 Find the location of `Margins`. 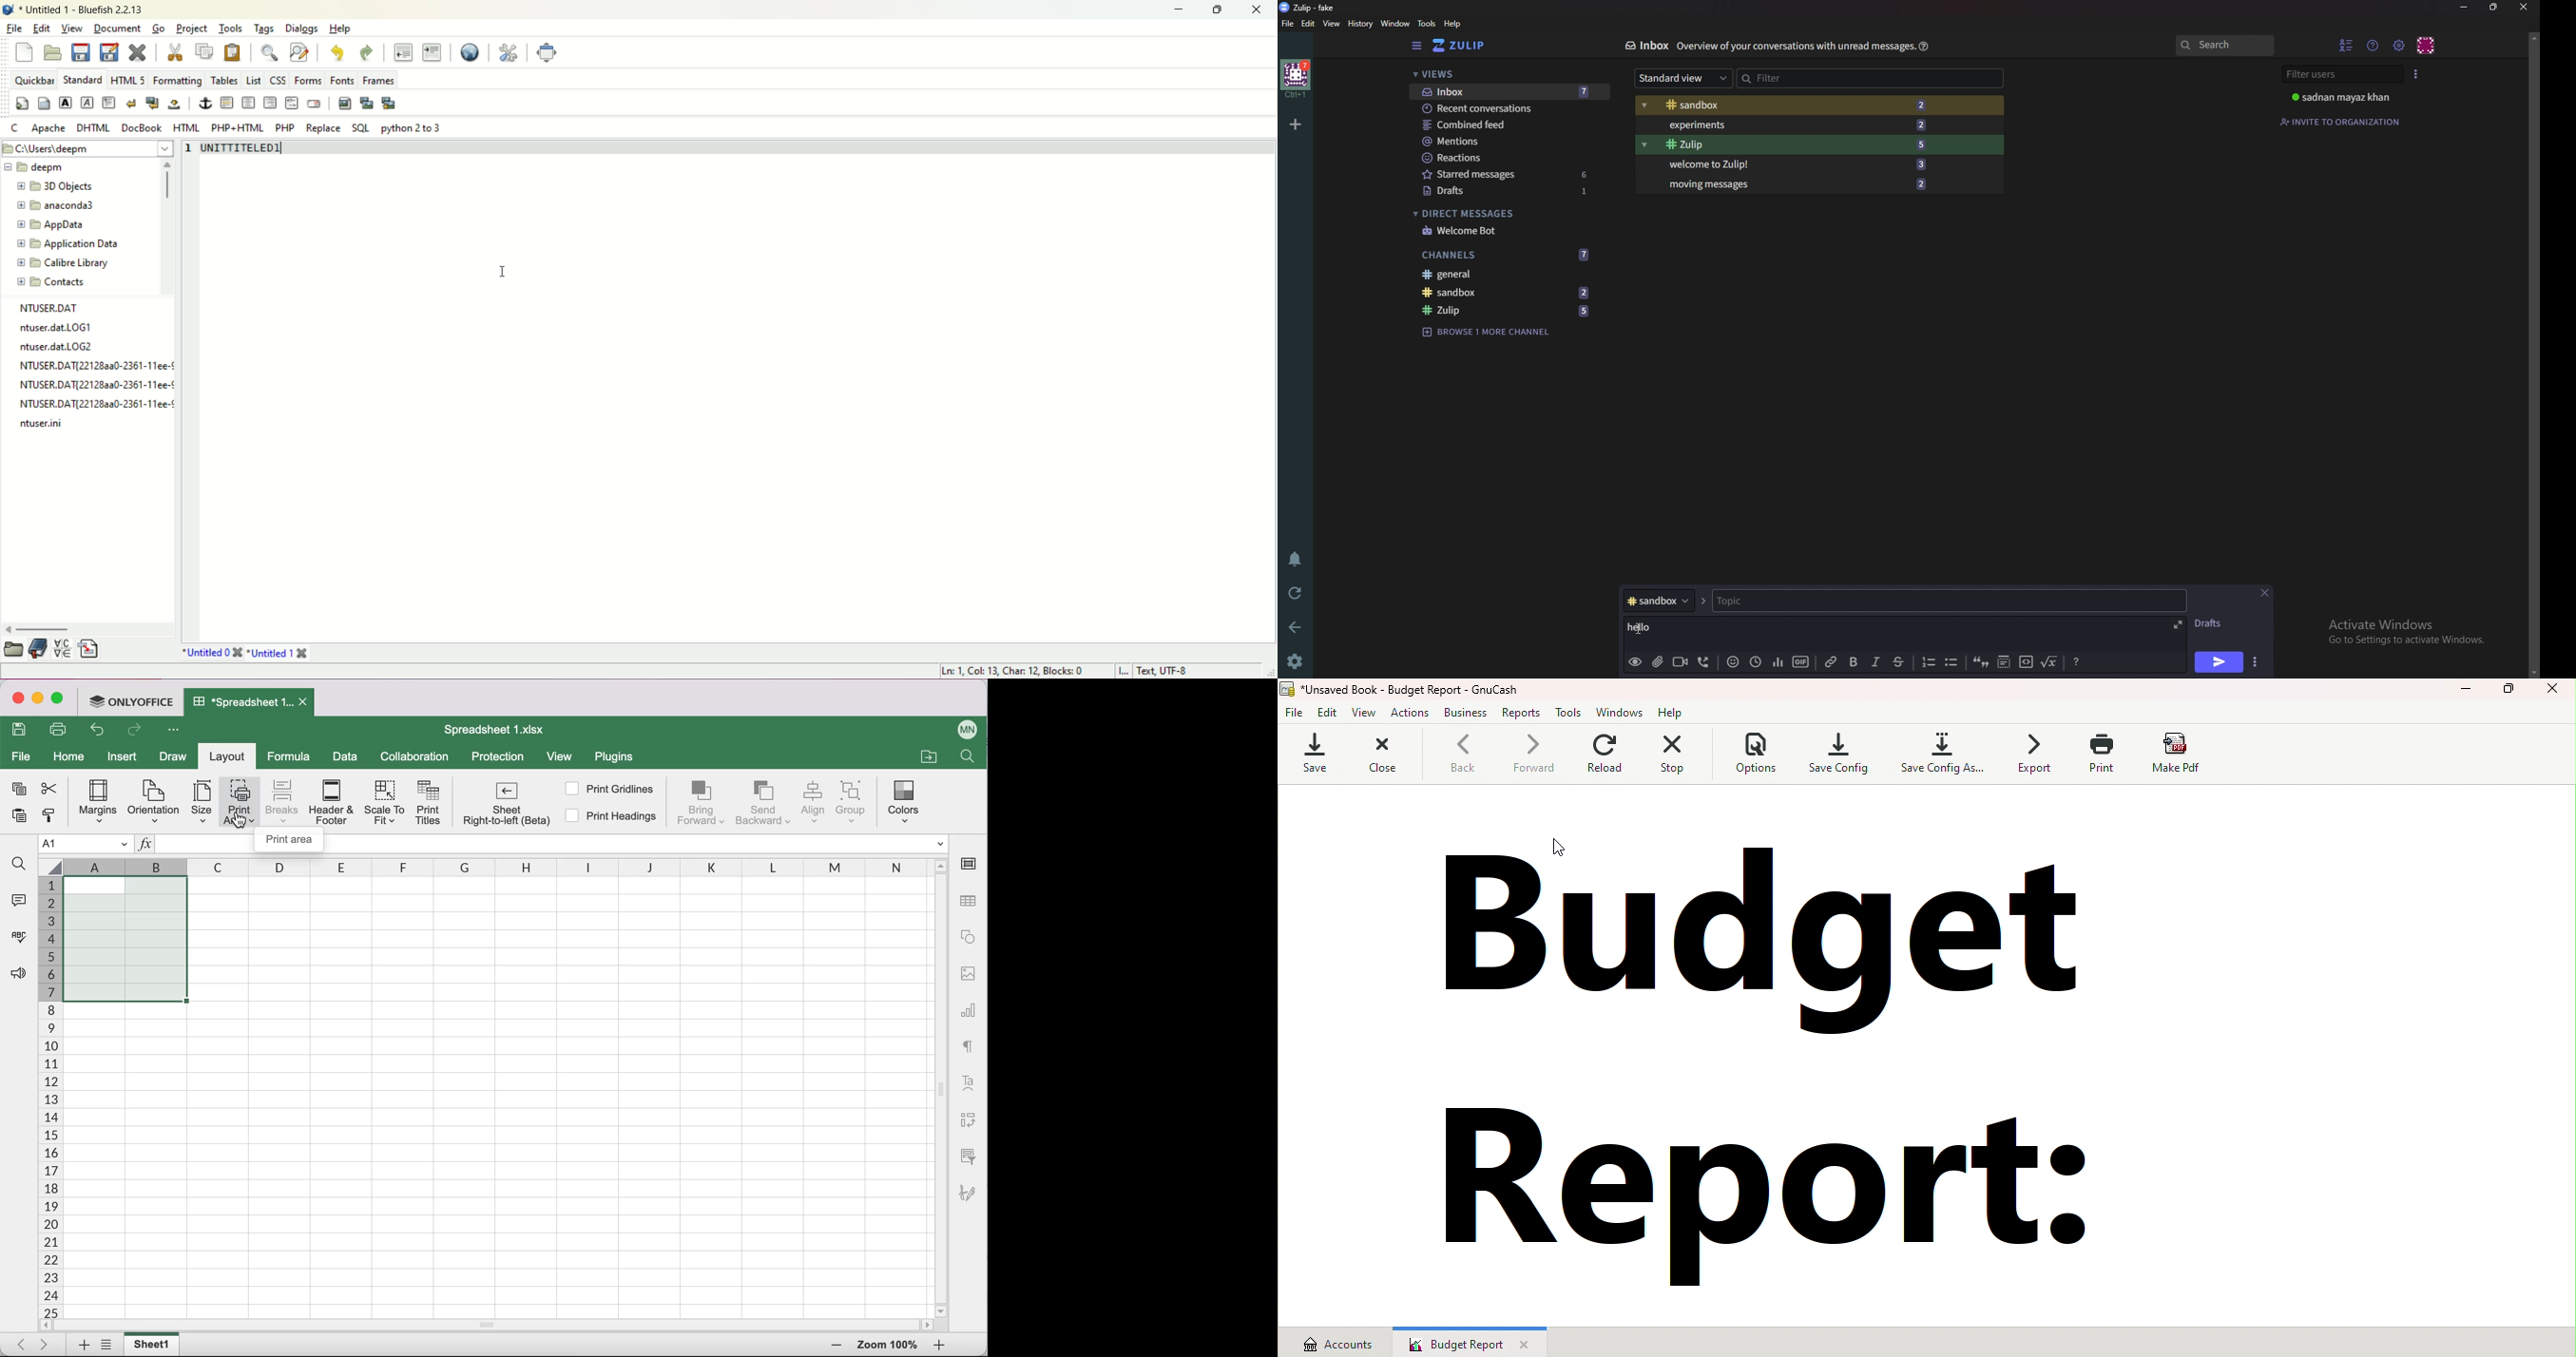

Margins is located at coordinates (93, 803).